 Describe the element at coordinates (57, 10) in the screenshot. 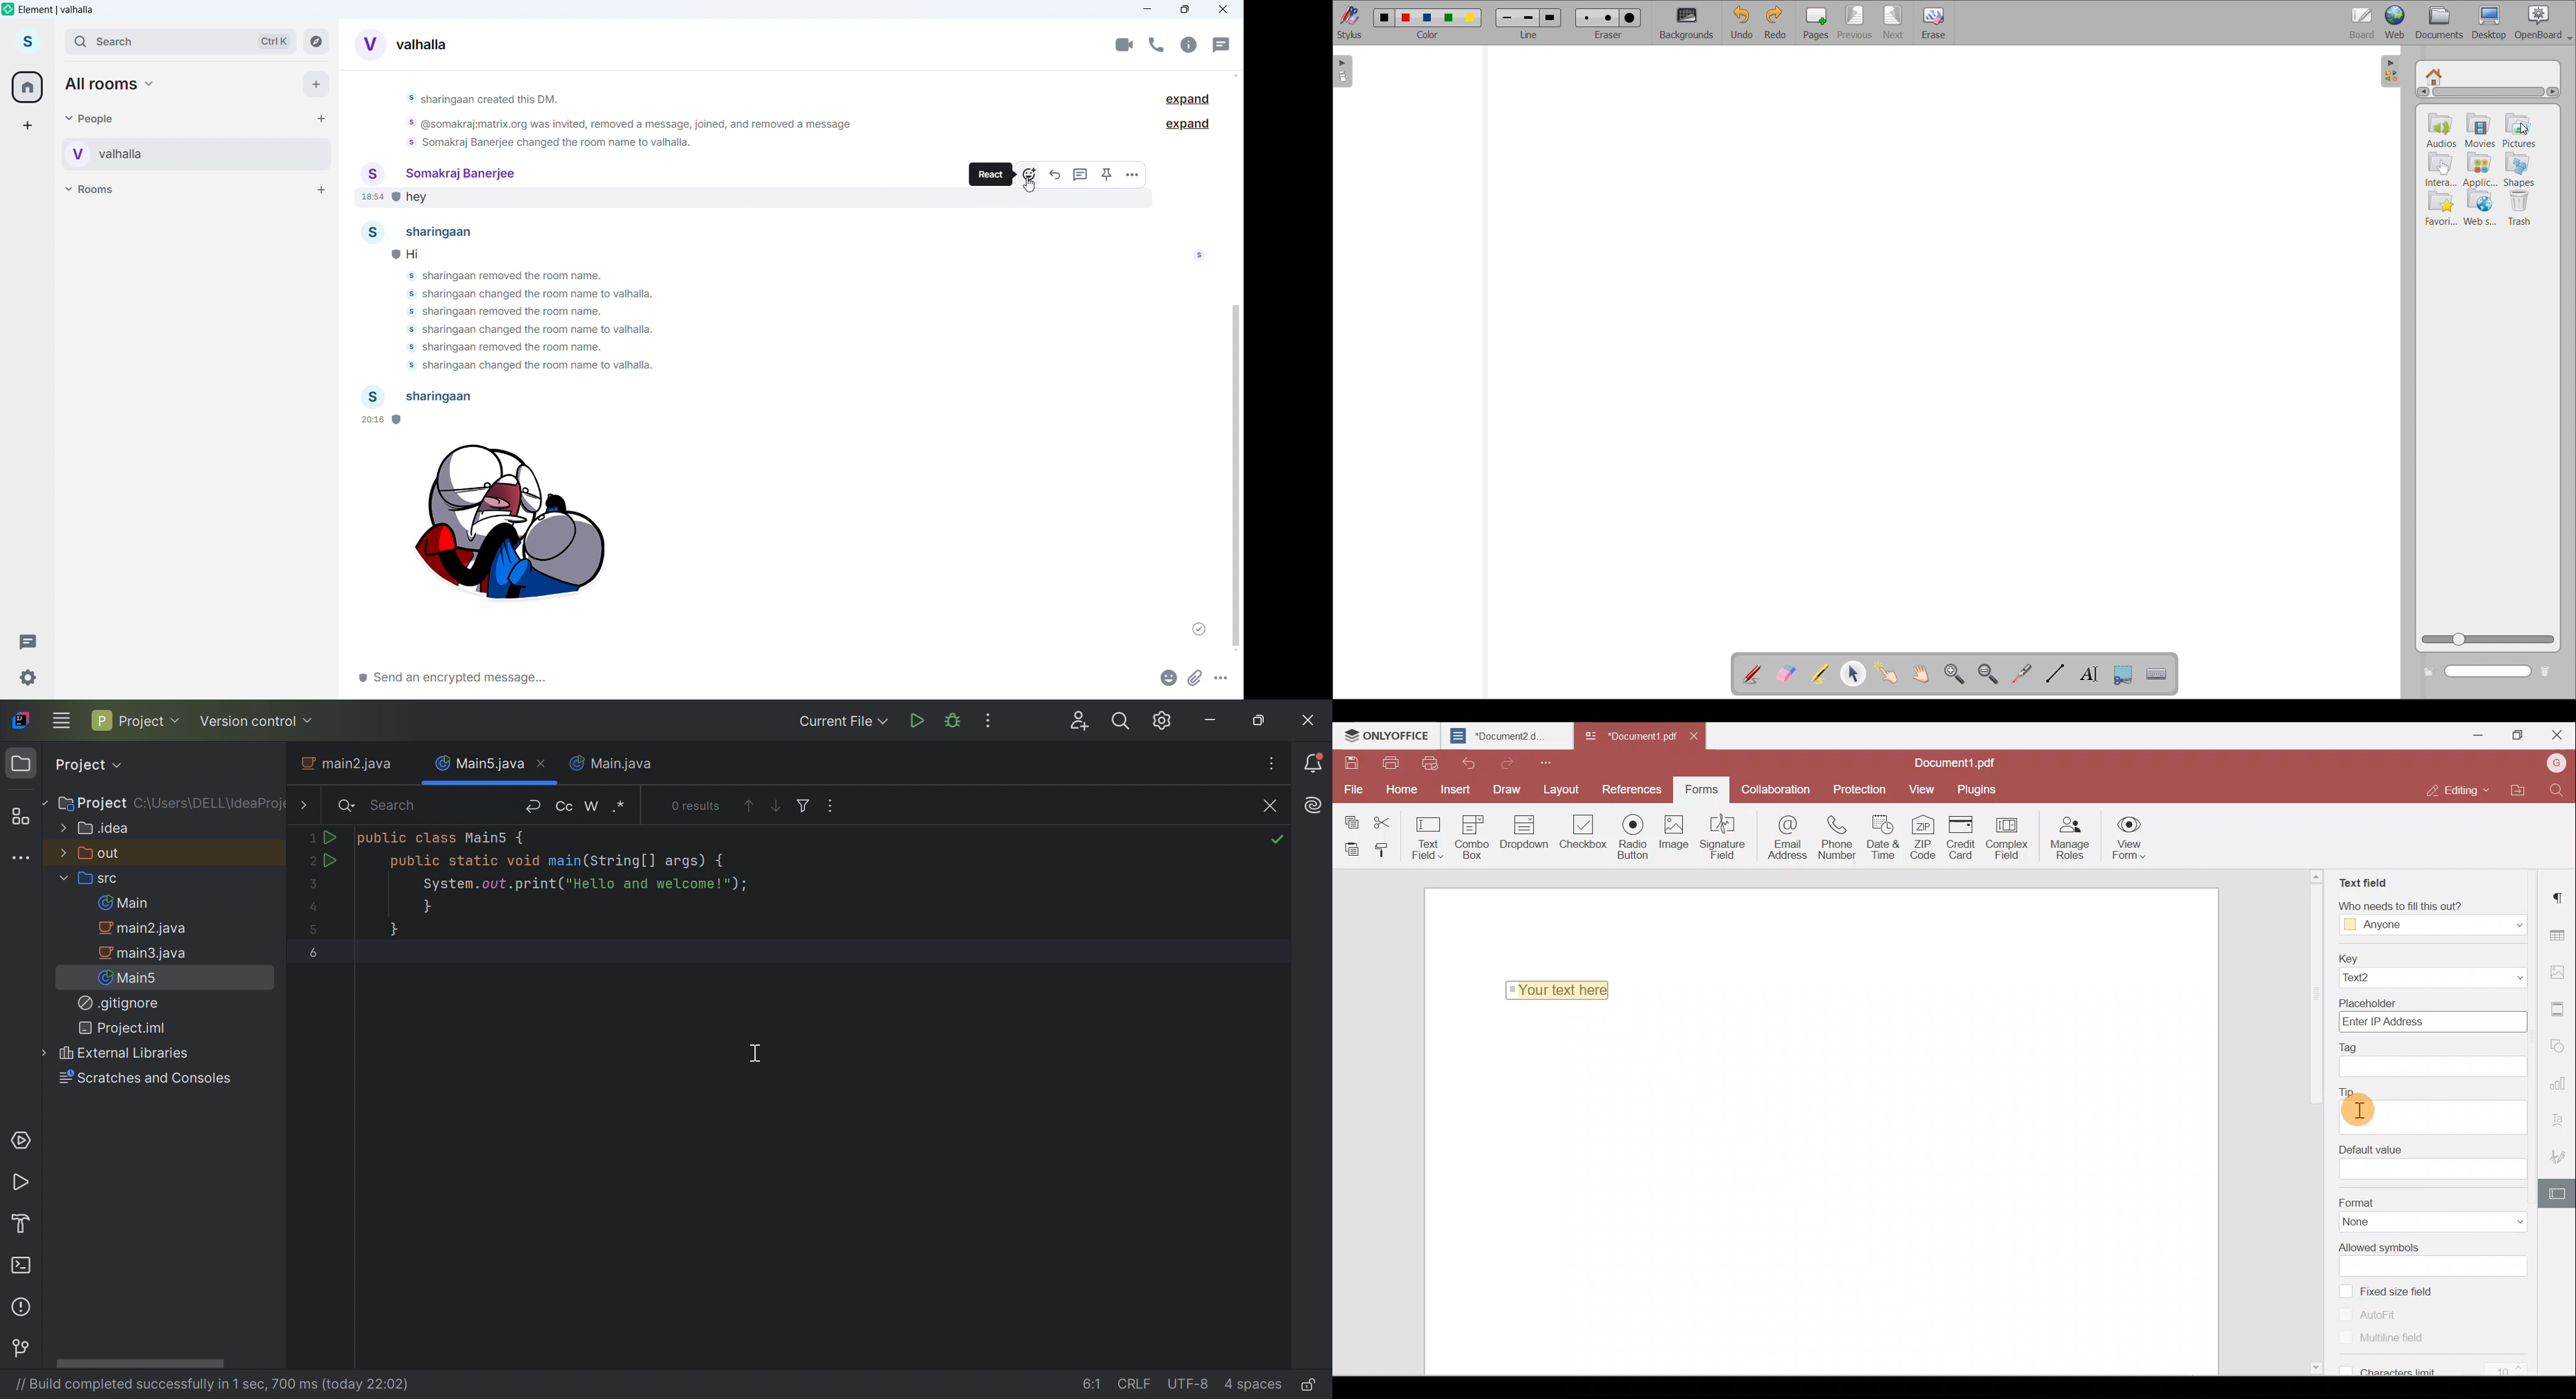

I see `element vahalla` at that location.